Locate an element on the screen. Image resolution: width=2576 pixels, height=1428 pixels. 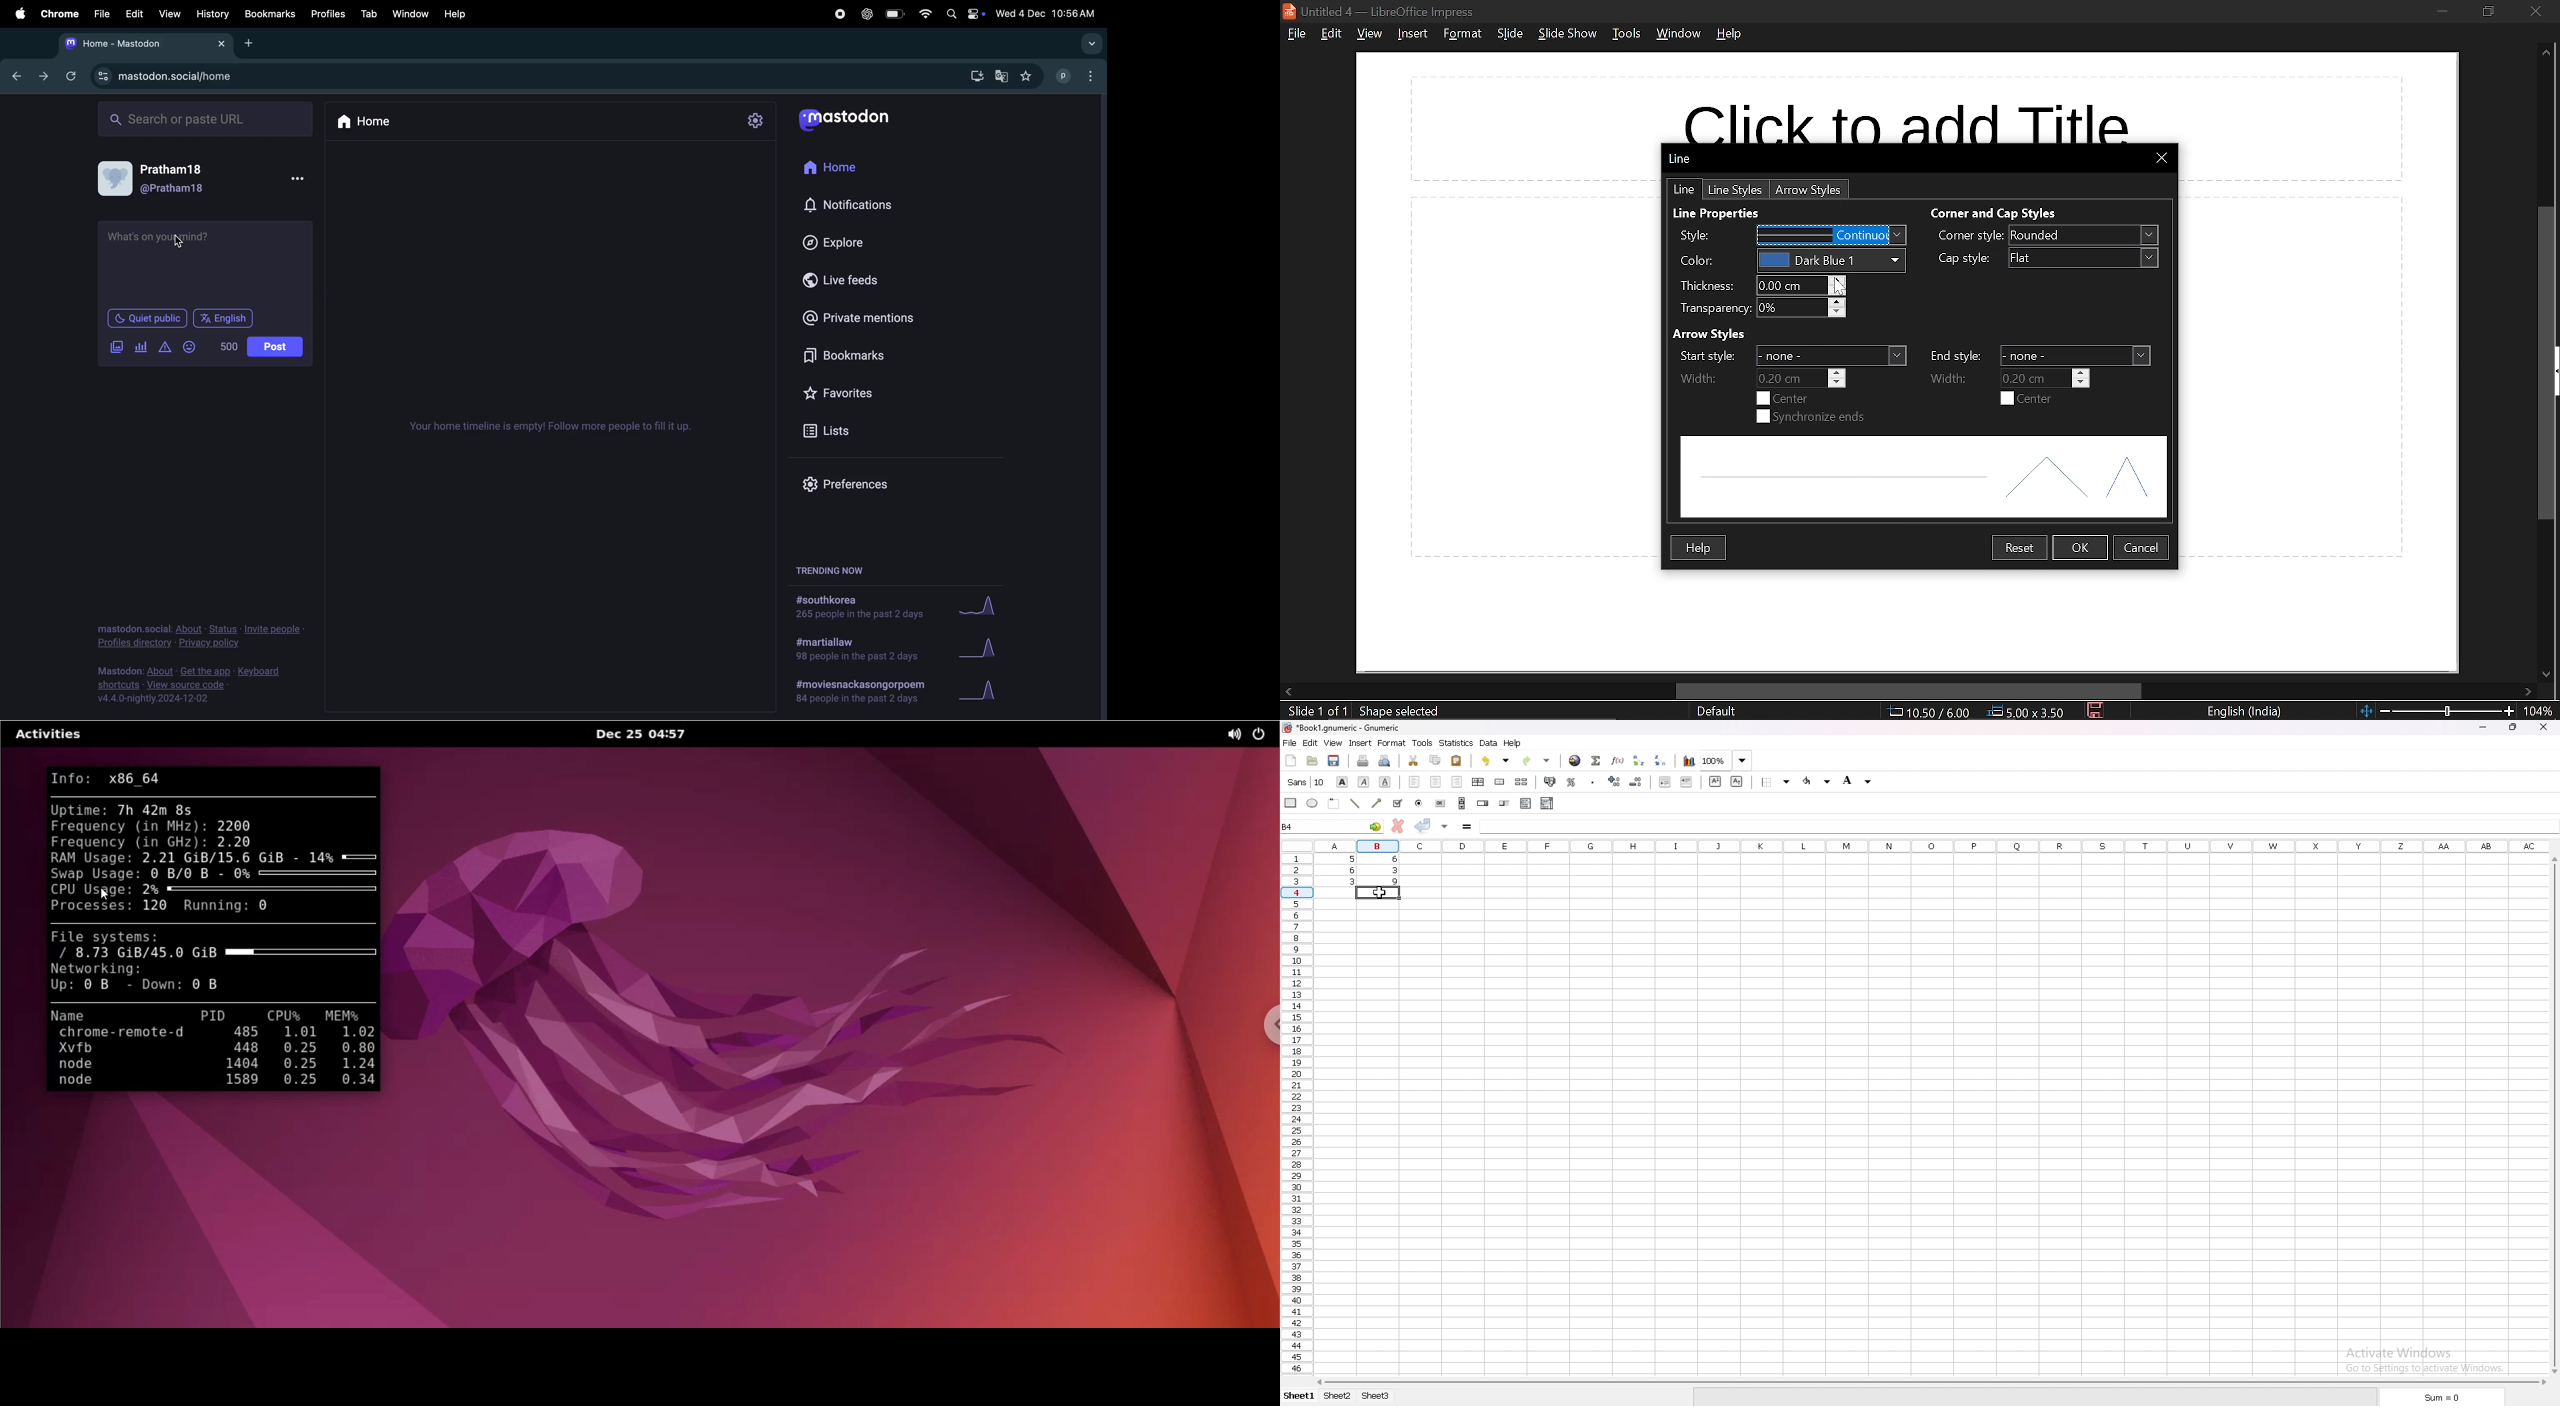
downlaods is located at coordinates (973, 75).